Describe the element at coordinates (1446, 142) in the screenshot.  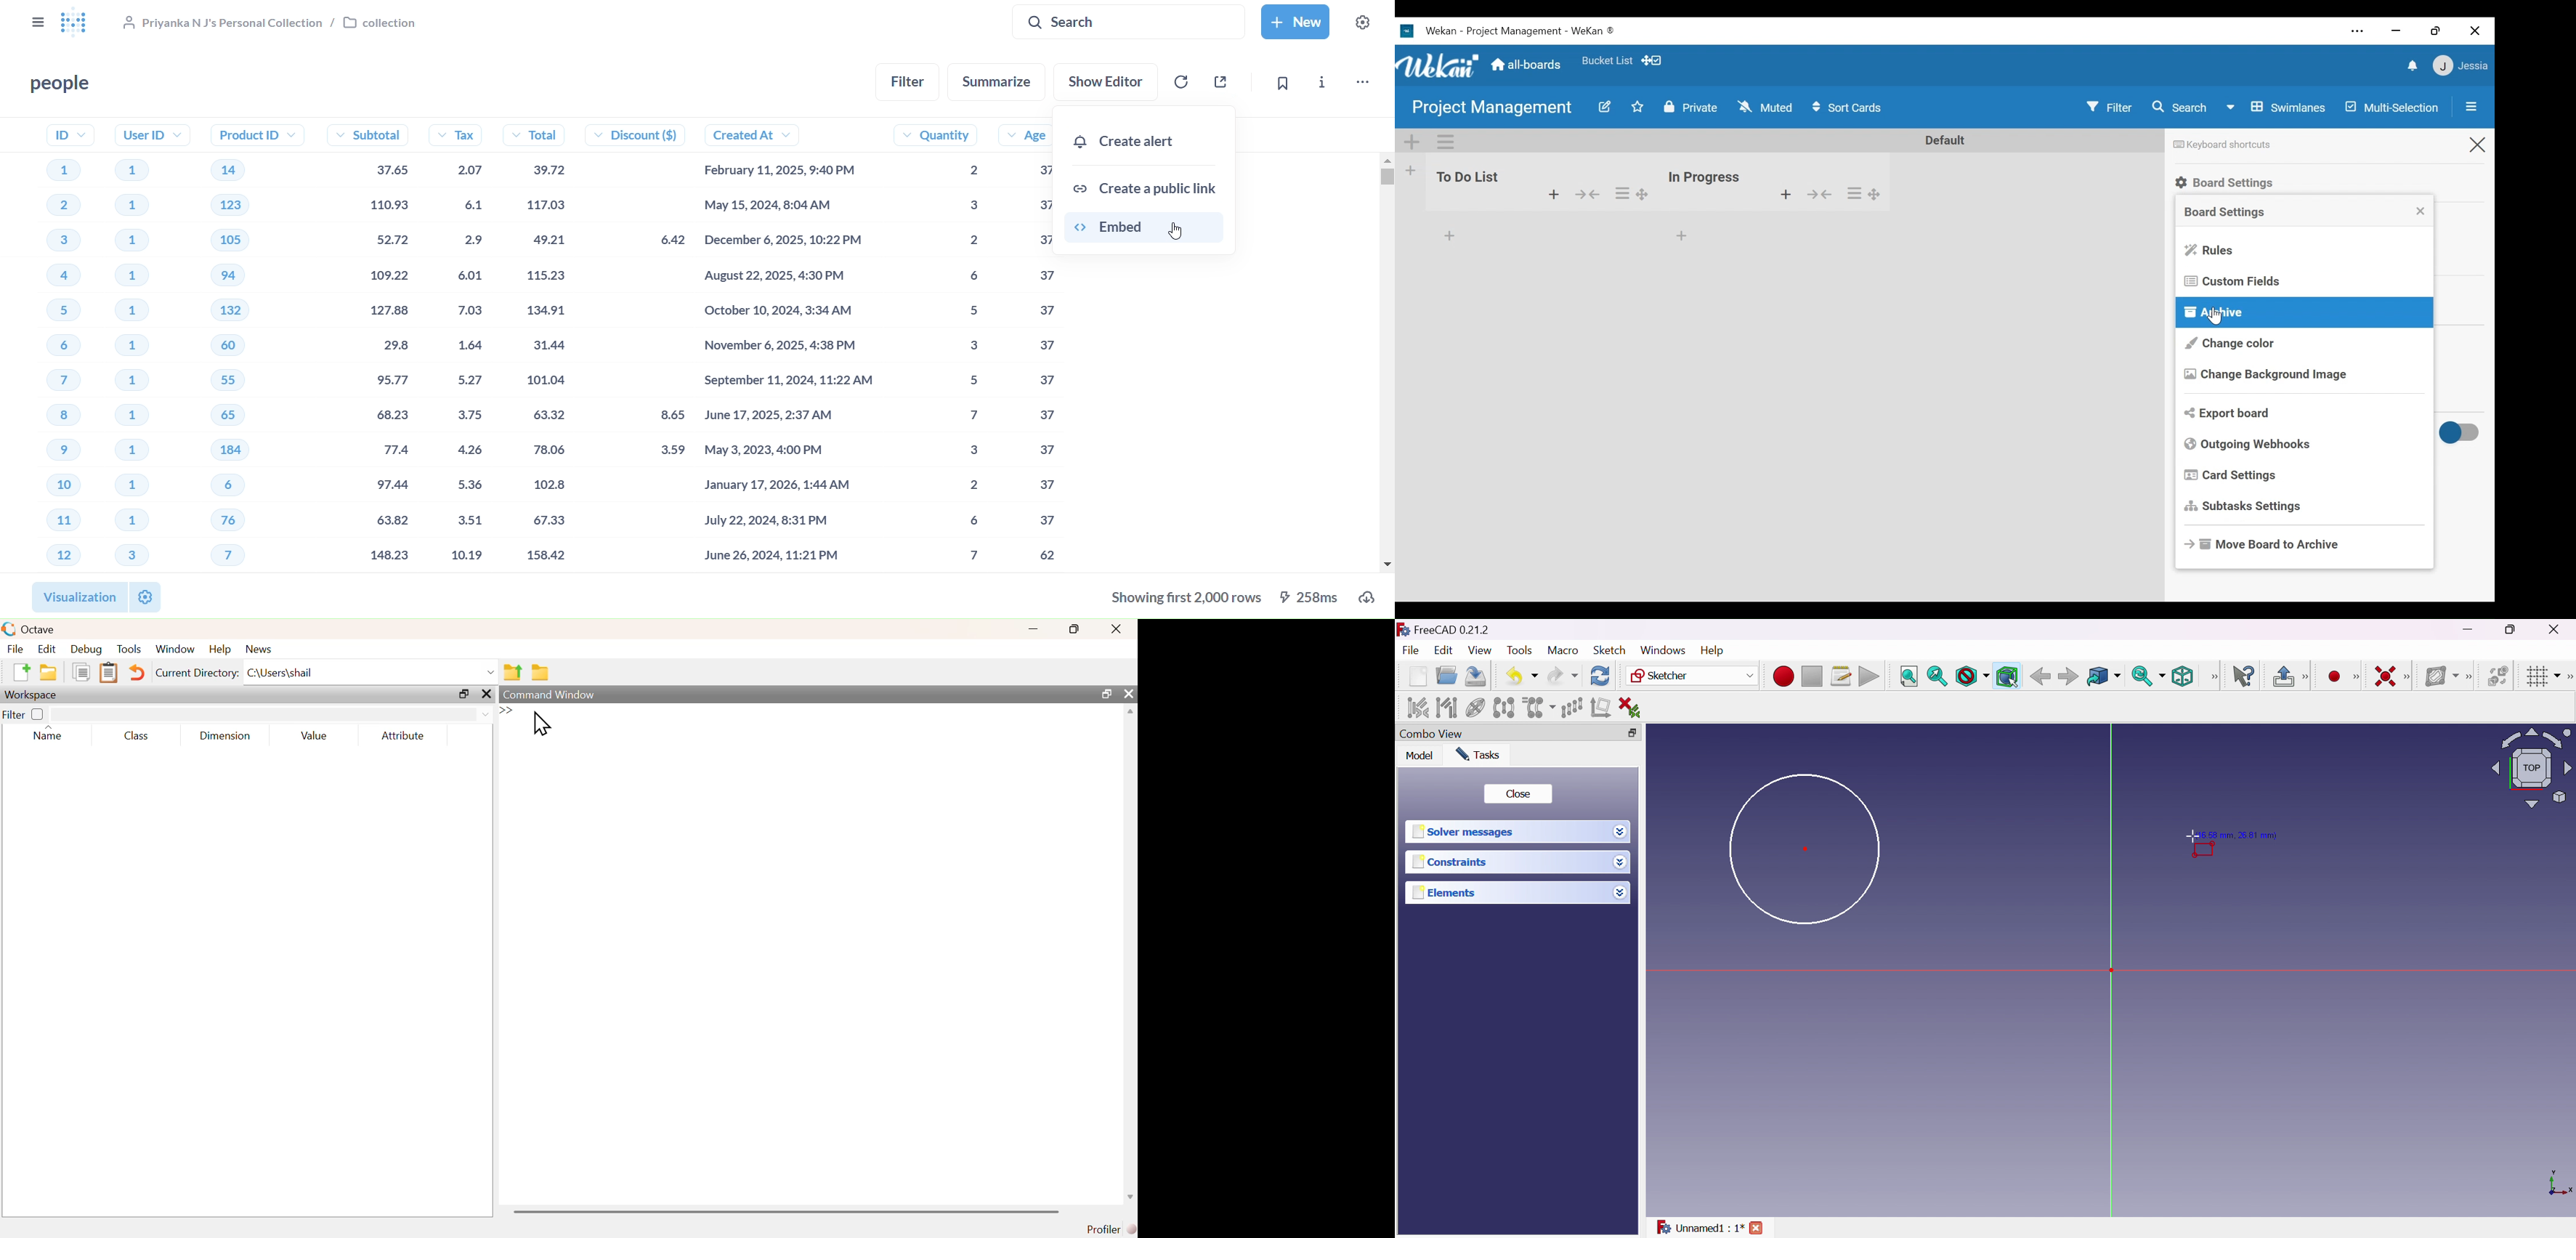
I see `Swimlane actions` at that location.